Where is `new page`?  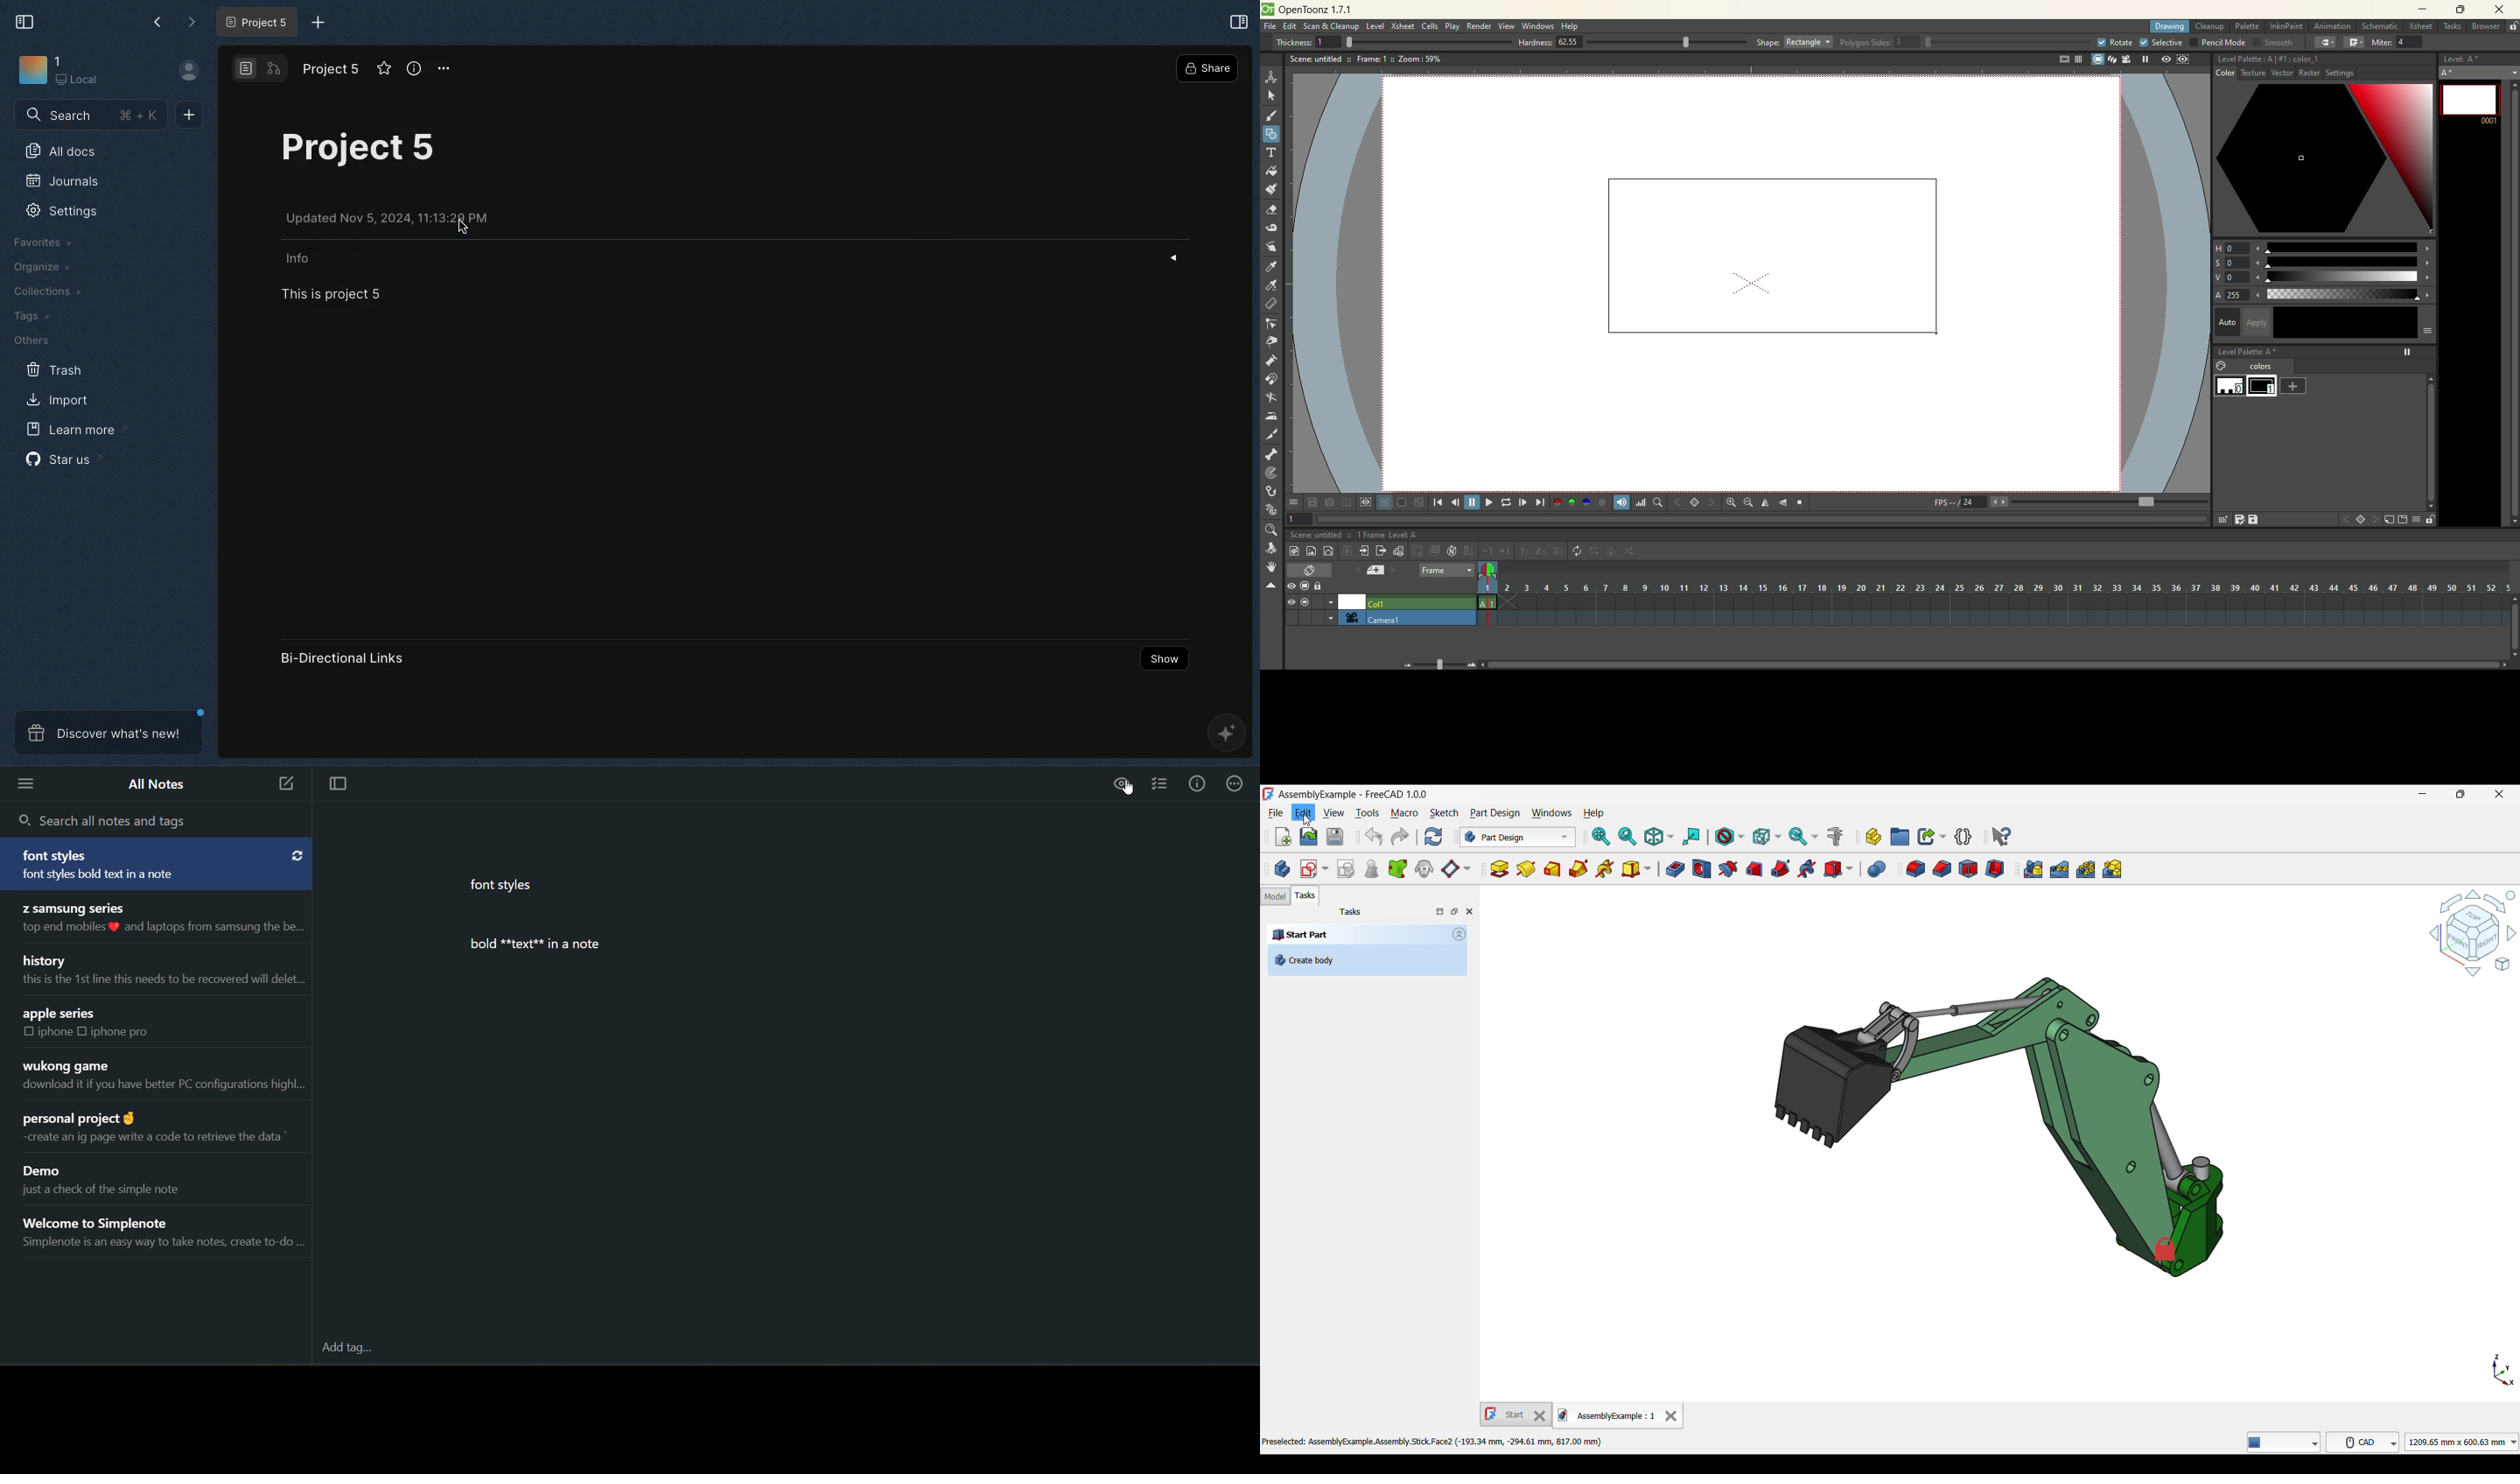 new page is located at coordinates (2401, 520).